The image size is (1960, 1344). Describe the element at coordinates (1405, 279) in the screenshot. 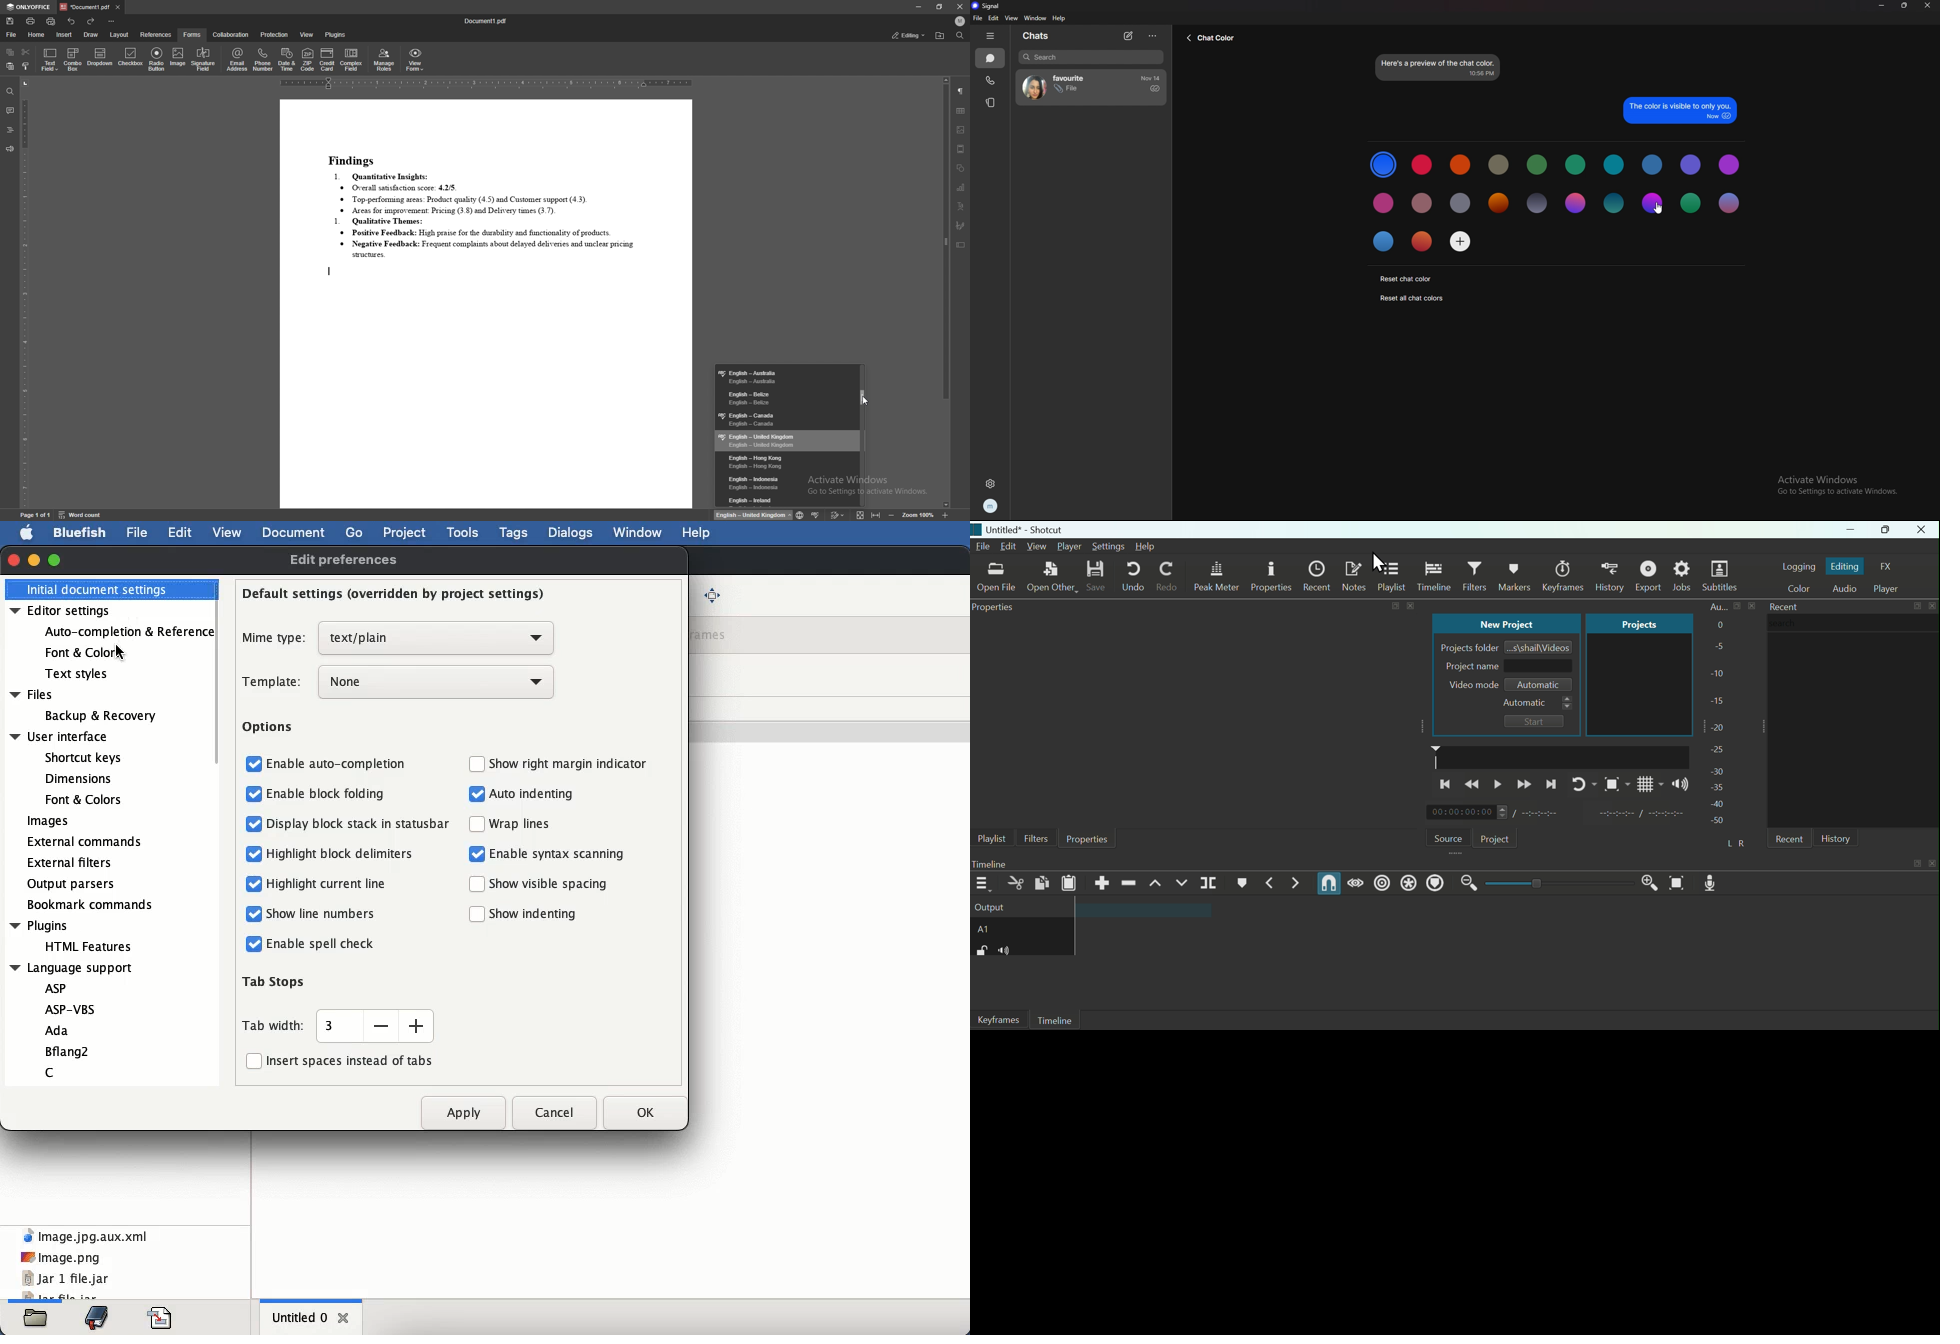

I see `reset chat color` at that location.